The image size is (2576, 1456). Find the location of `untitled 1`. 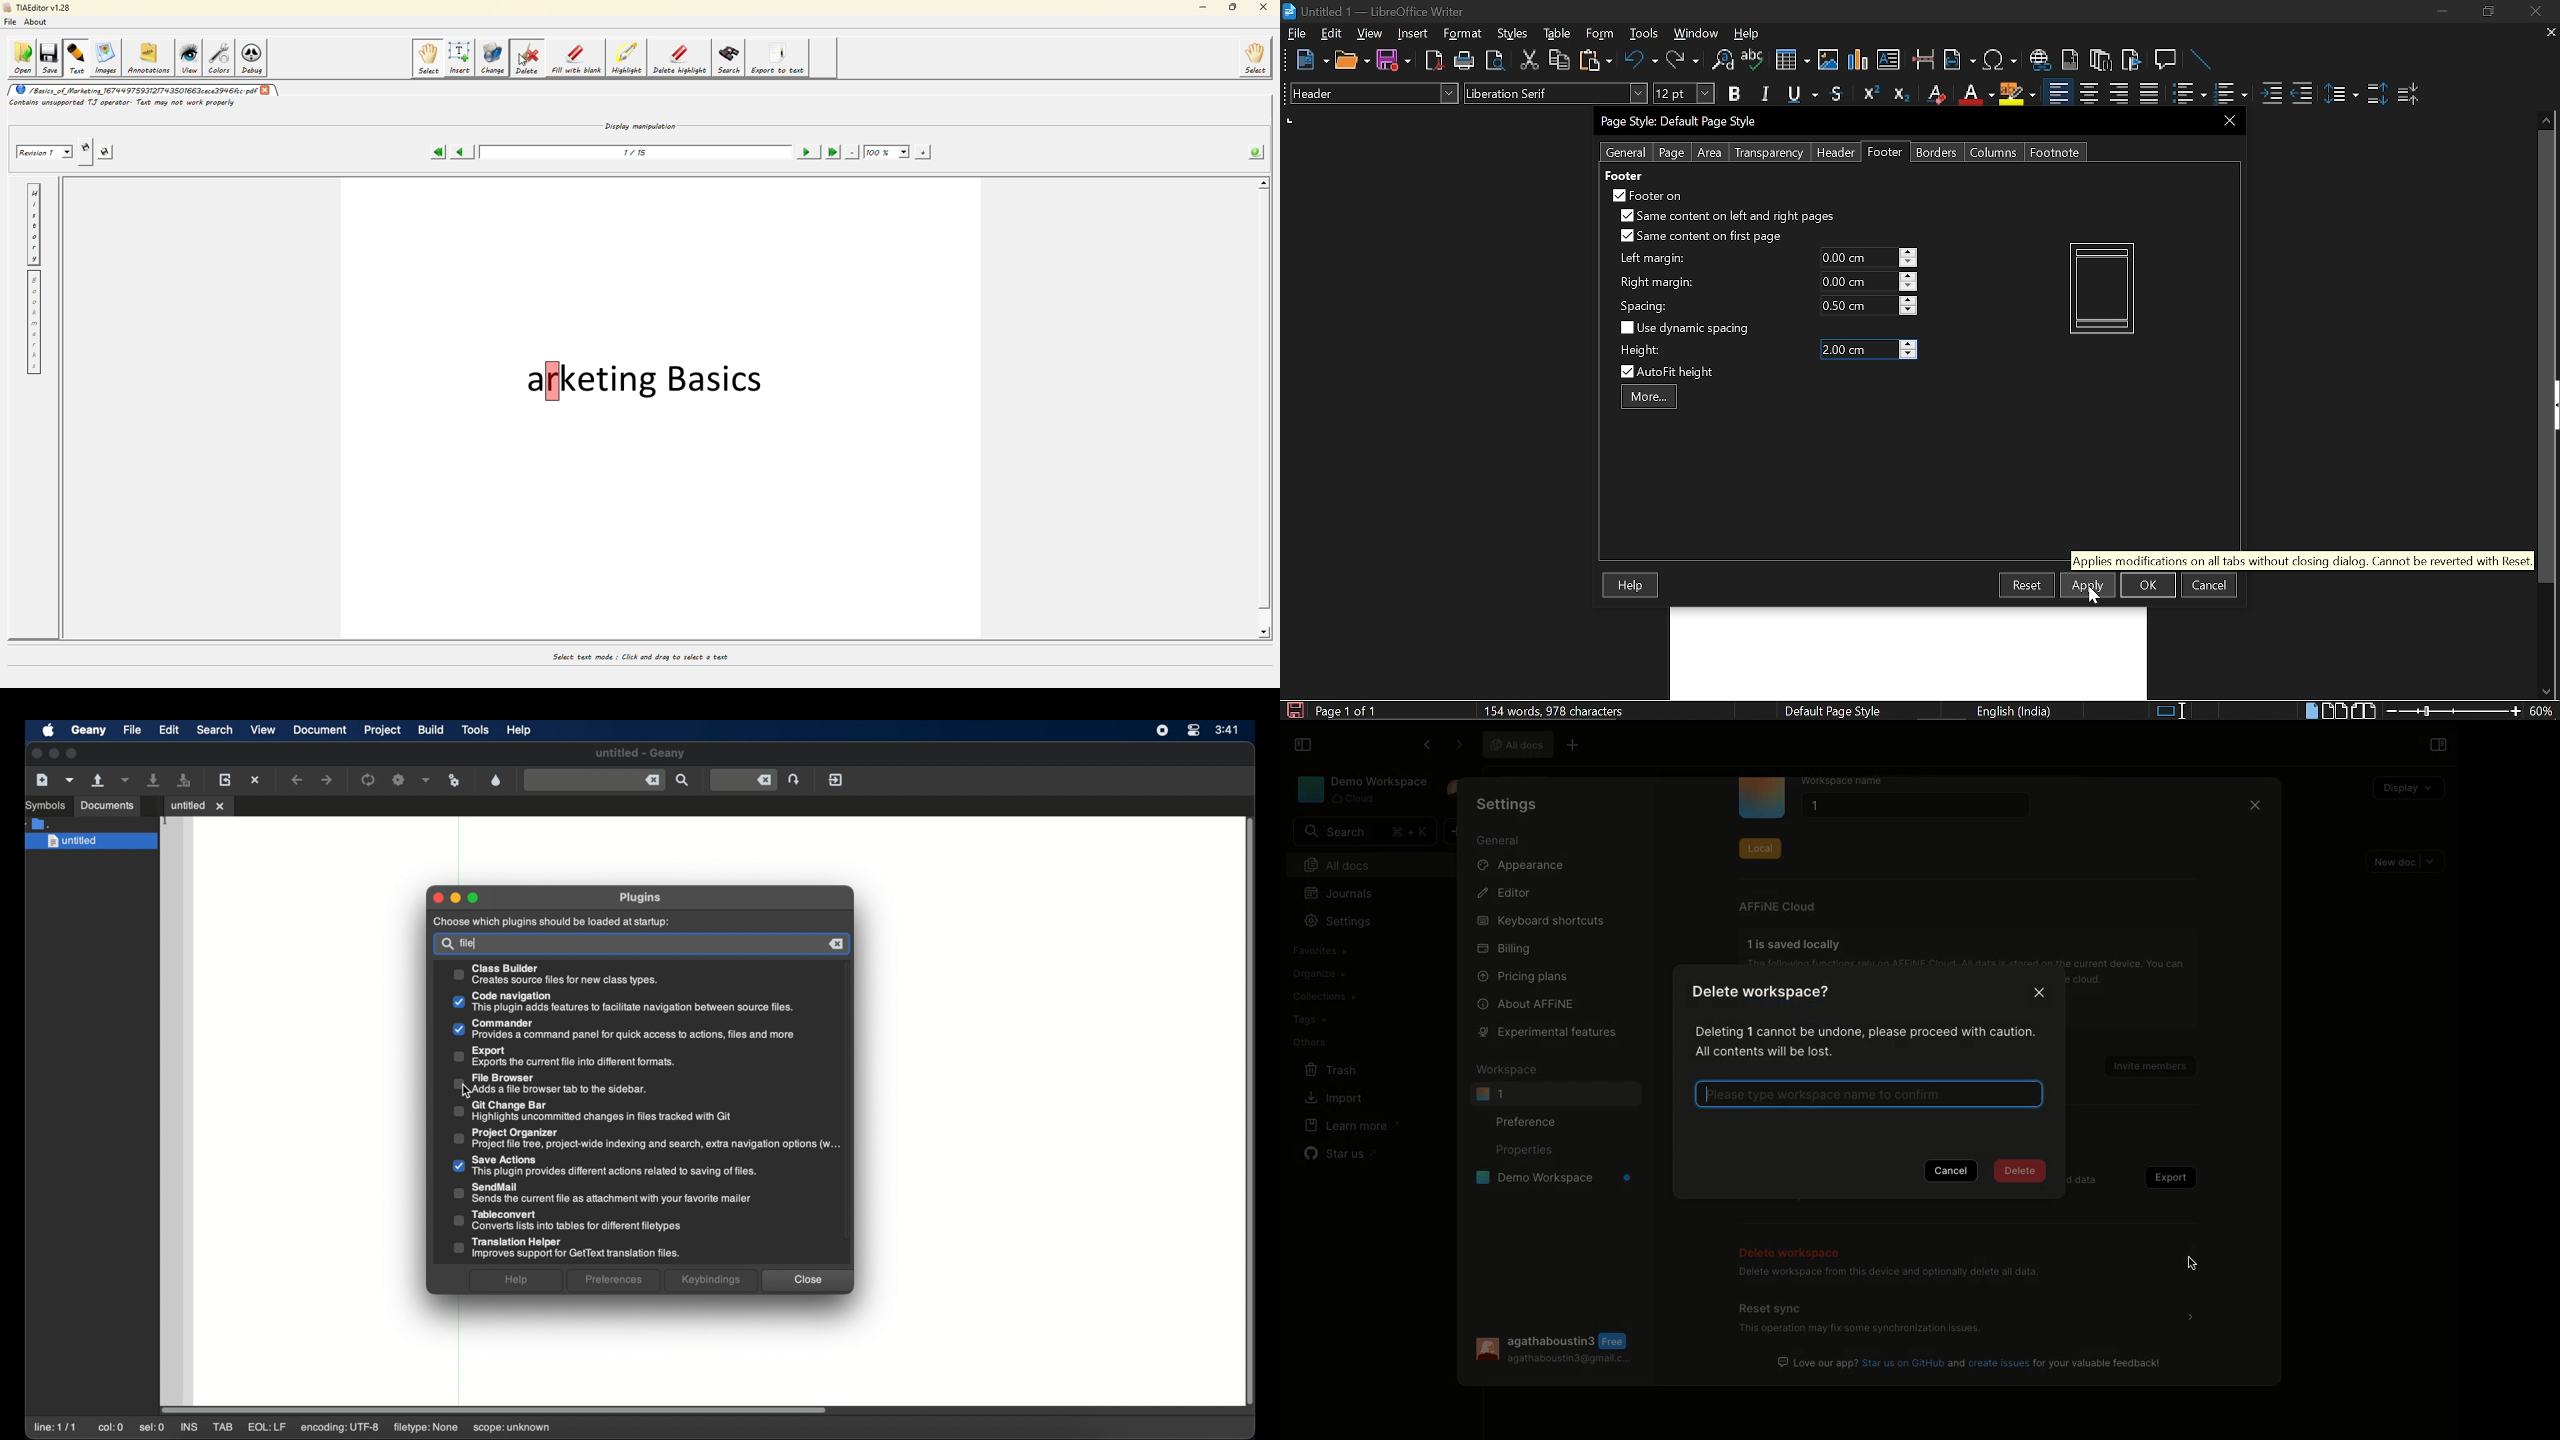

untitled 1 is located at coordinates (199, 804).